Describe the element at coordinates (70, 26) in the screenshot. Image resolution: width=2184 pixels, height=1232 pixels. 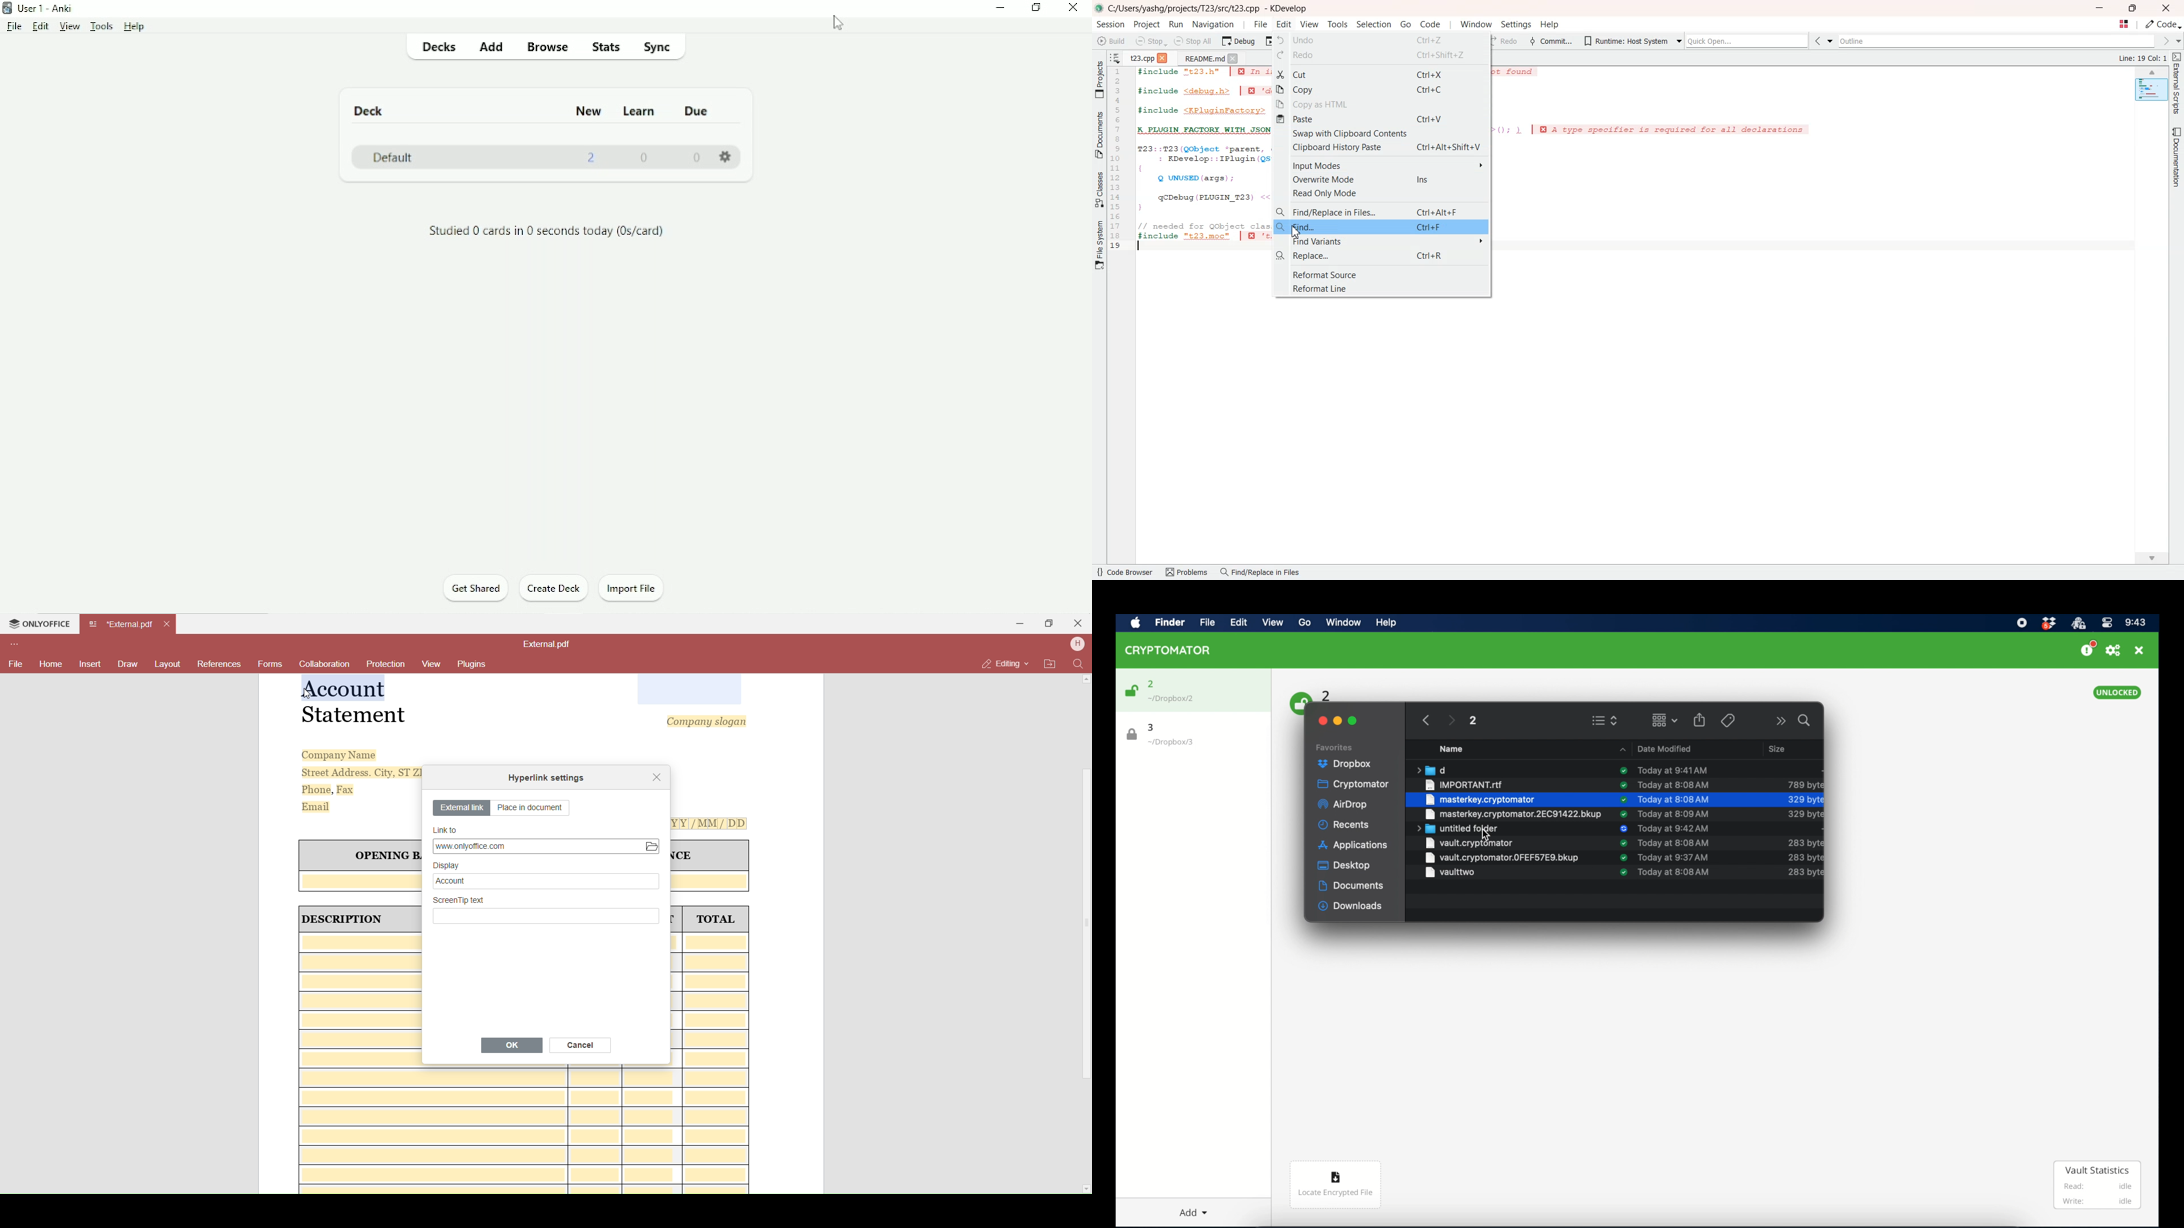
I see `View` at that location.